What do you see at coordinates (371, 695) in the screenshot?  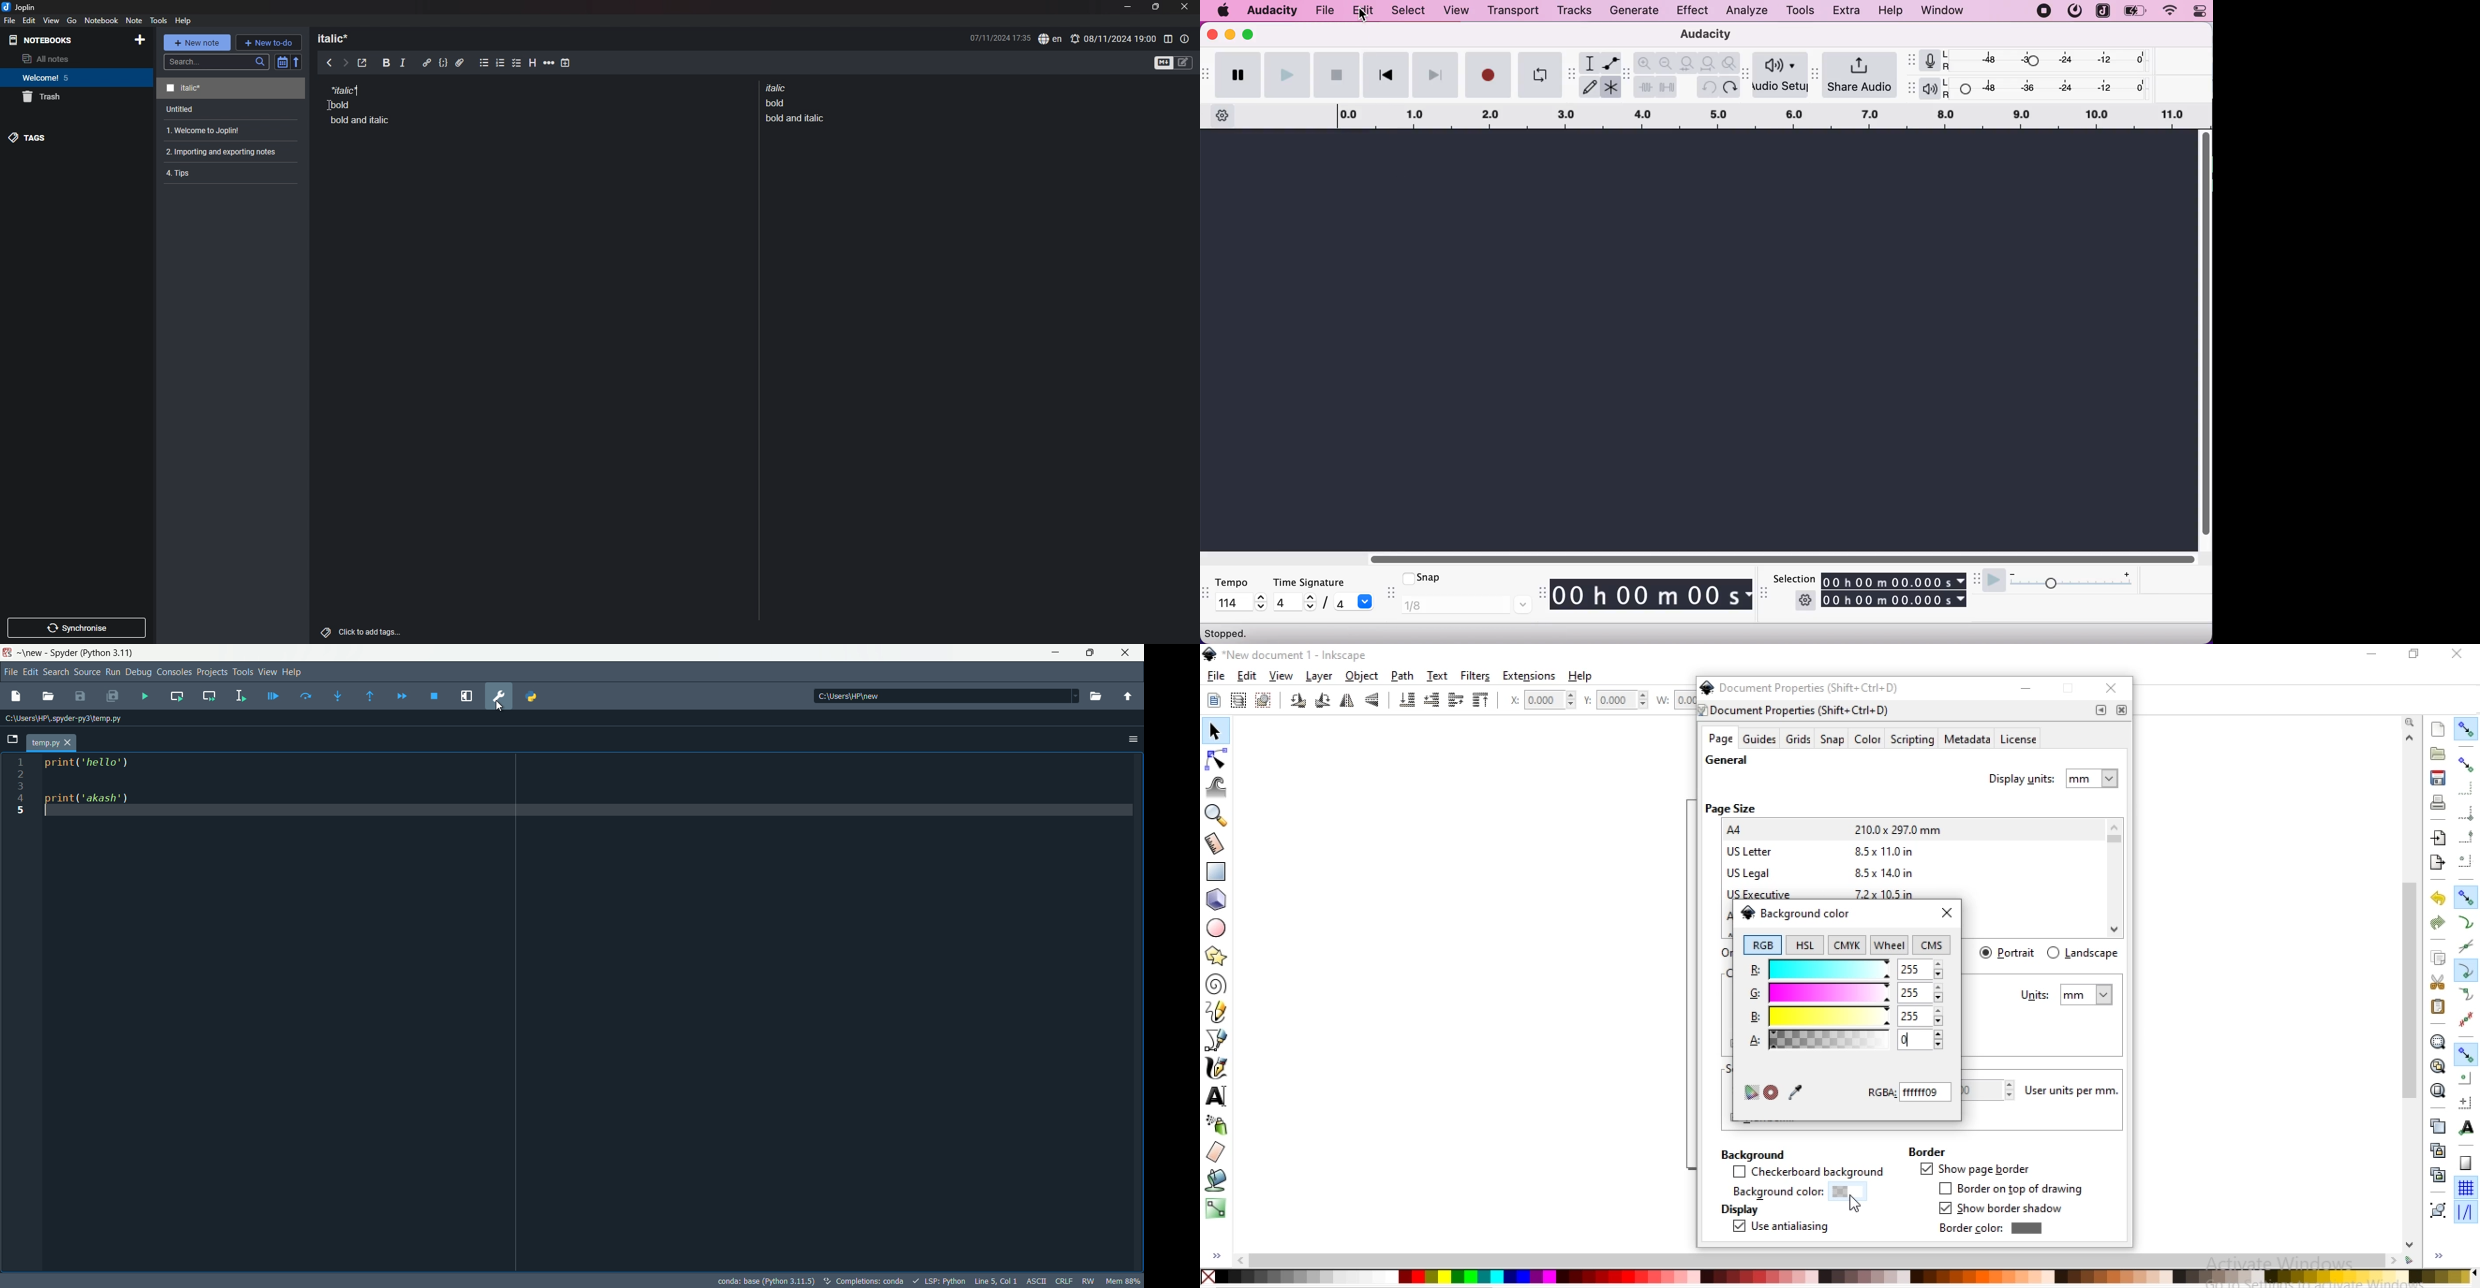 I see `continue execution untill next function` at bounding box center [371, 695].